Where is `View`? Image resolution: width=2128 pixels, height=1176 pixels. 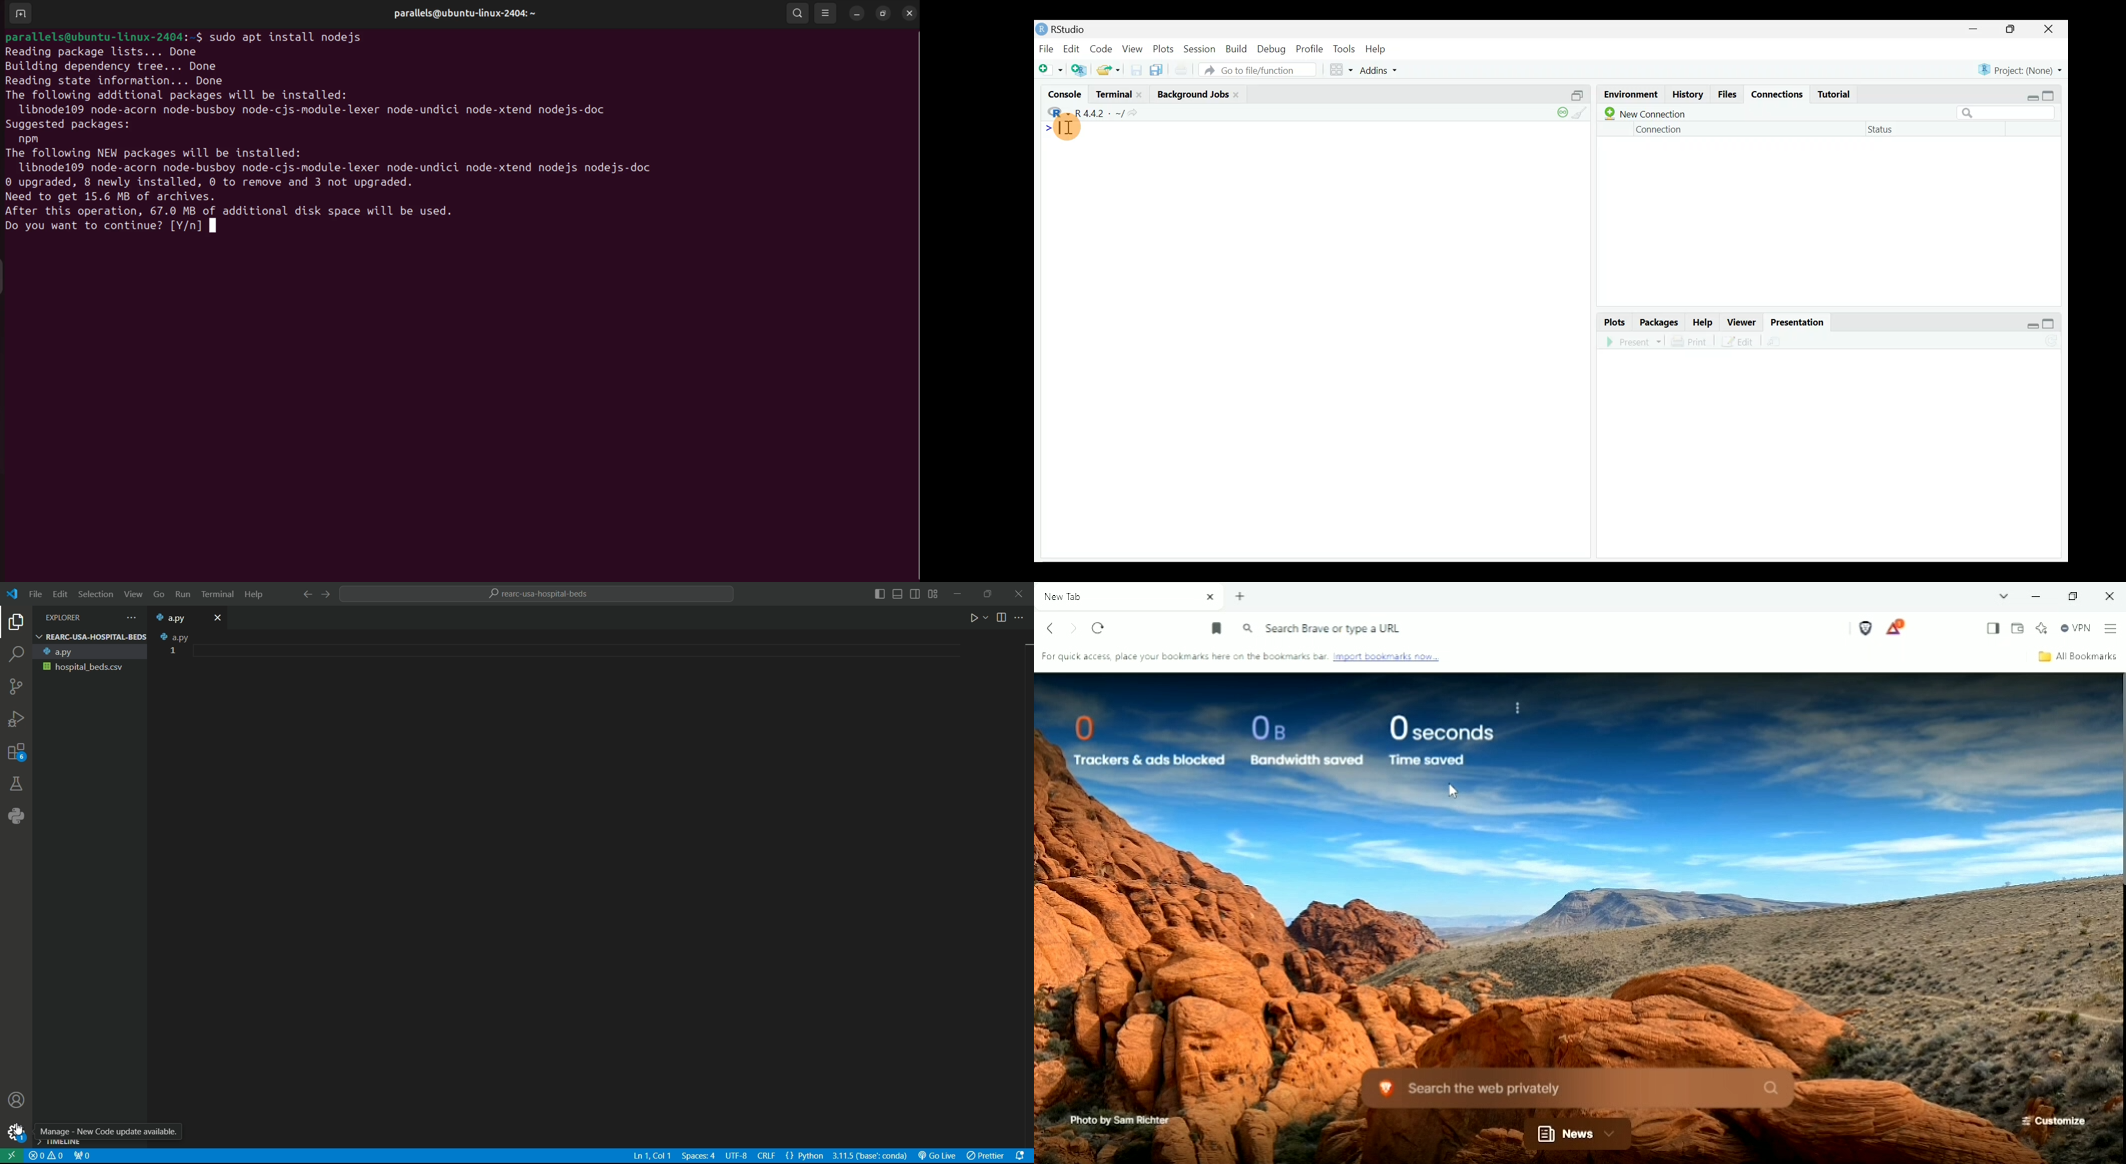
View is located at coordinates (1133, 48).